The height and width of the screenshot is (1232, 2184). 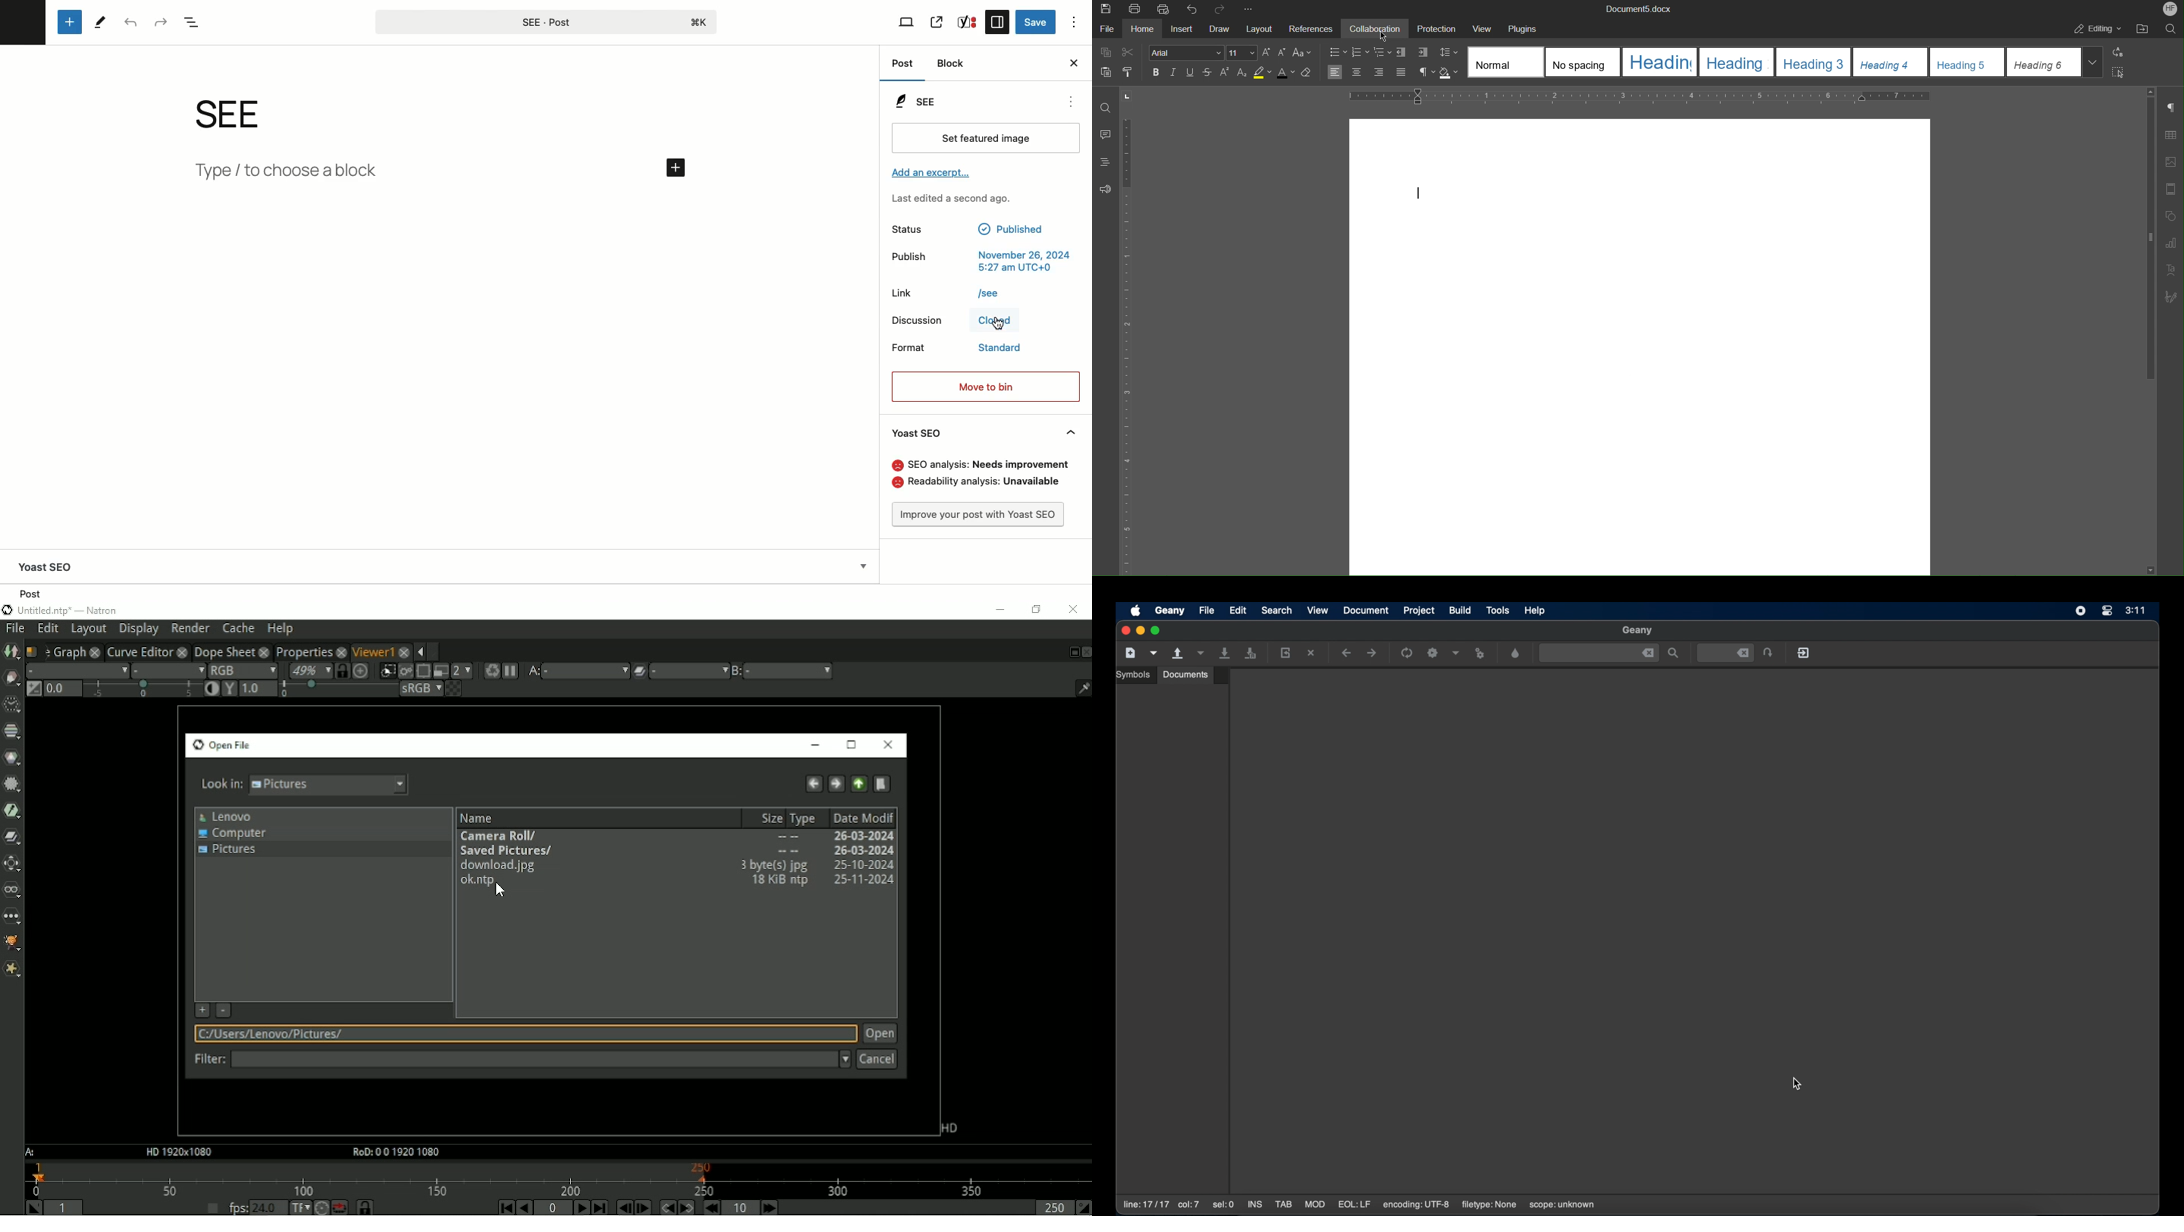 What do you see at coordinates (194, 21) in the screenshot?
I see `Document overview` at bounding box center [194, 21].